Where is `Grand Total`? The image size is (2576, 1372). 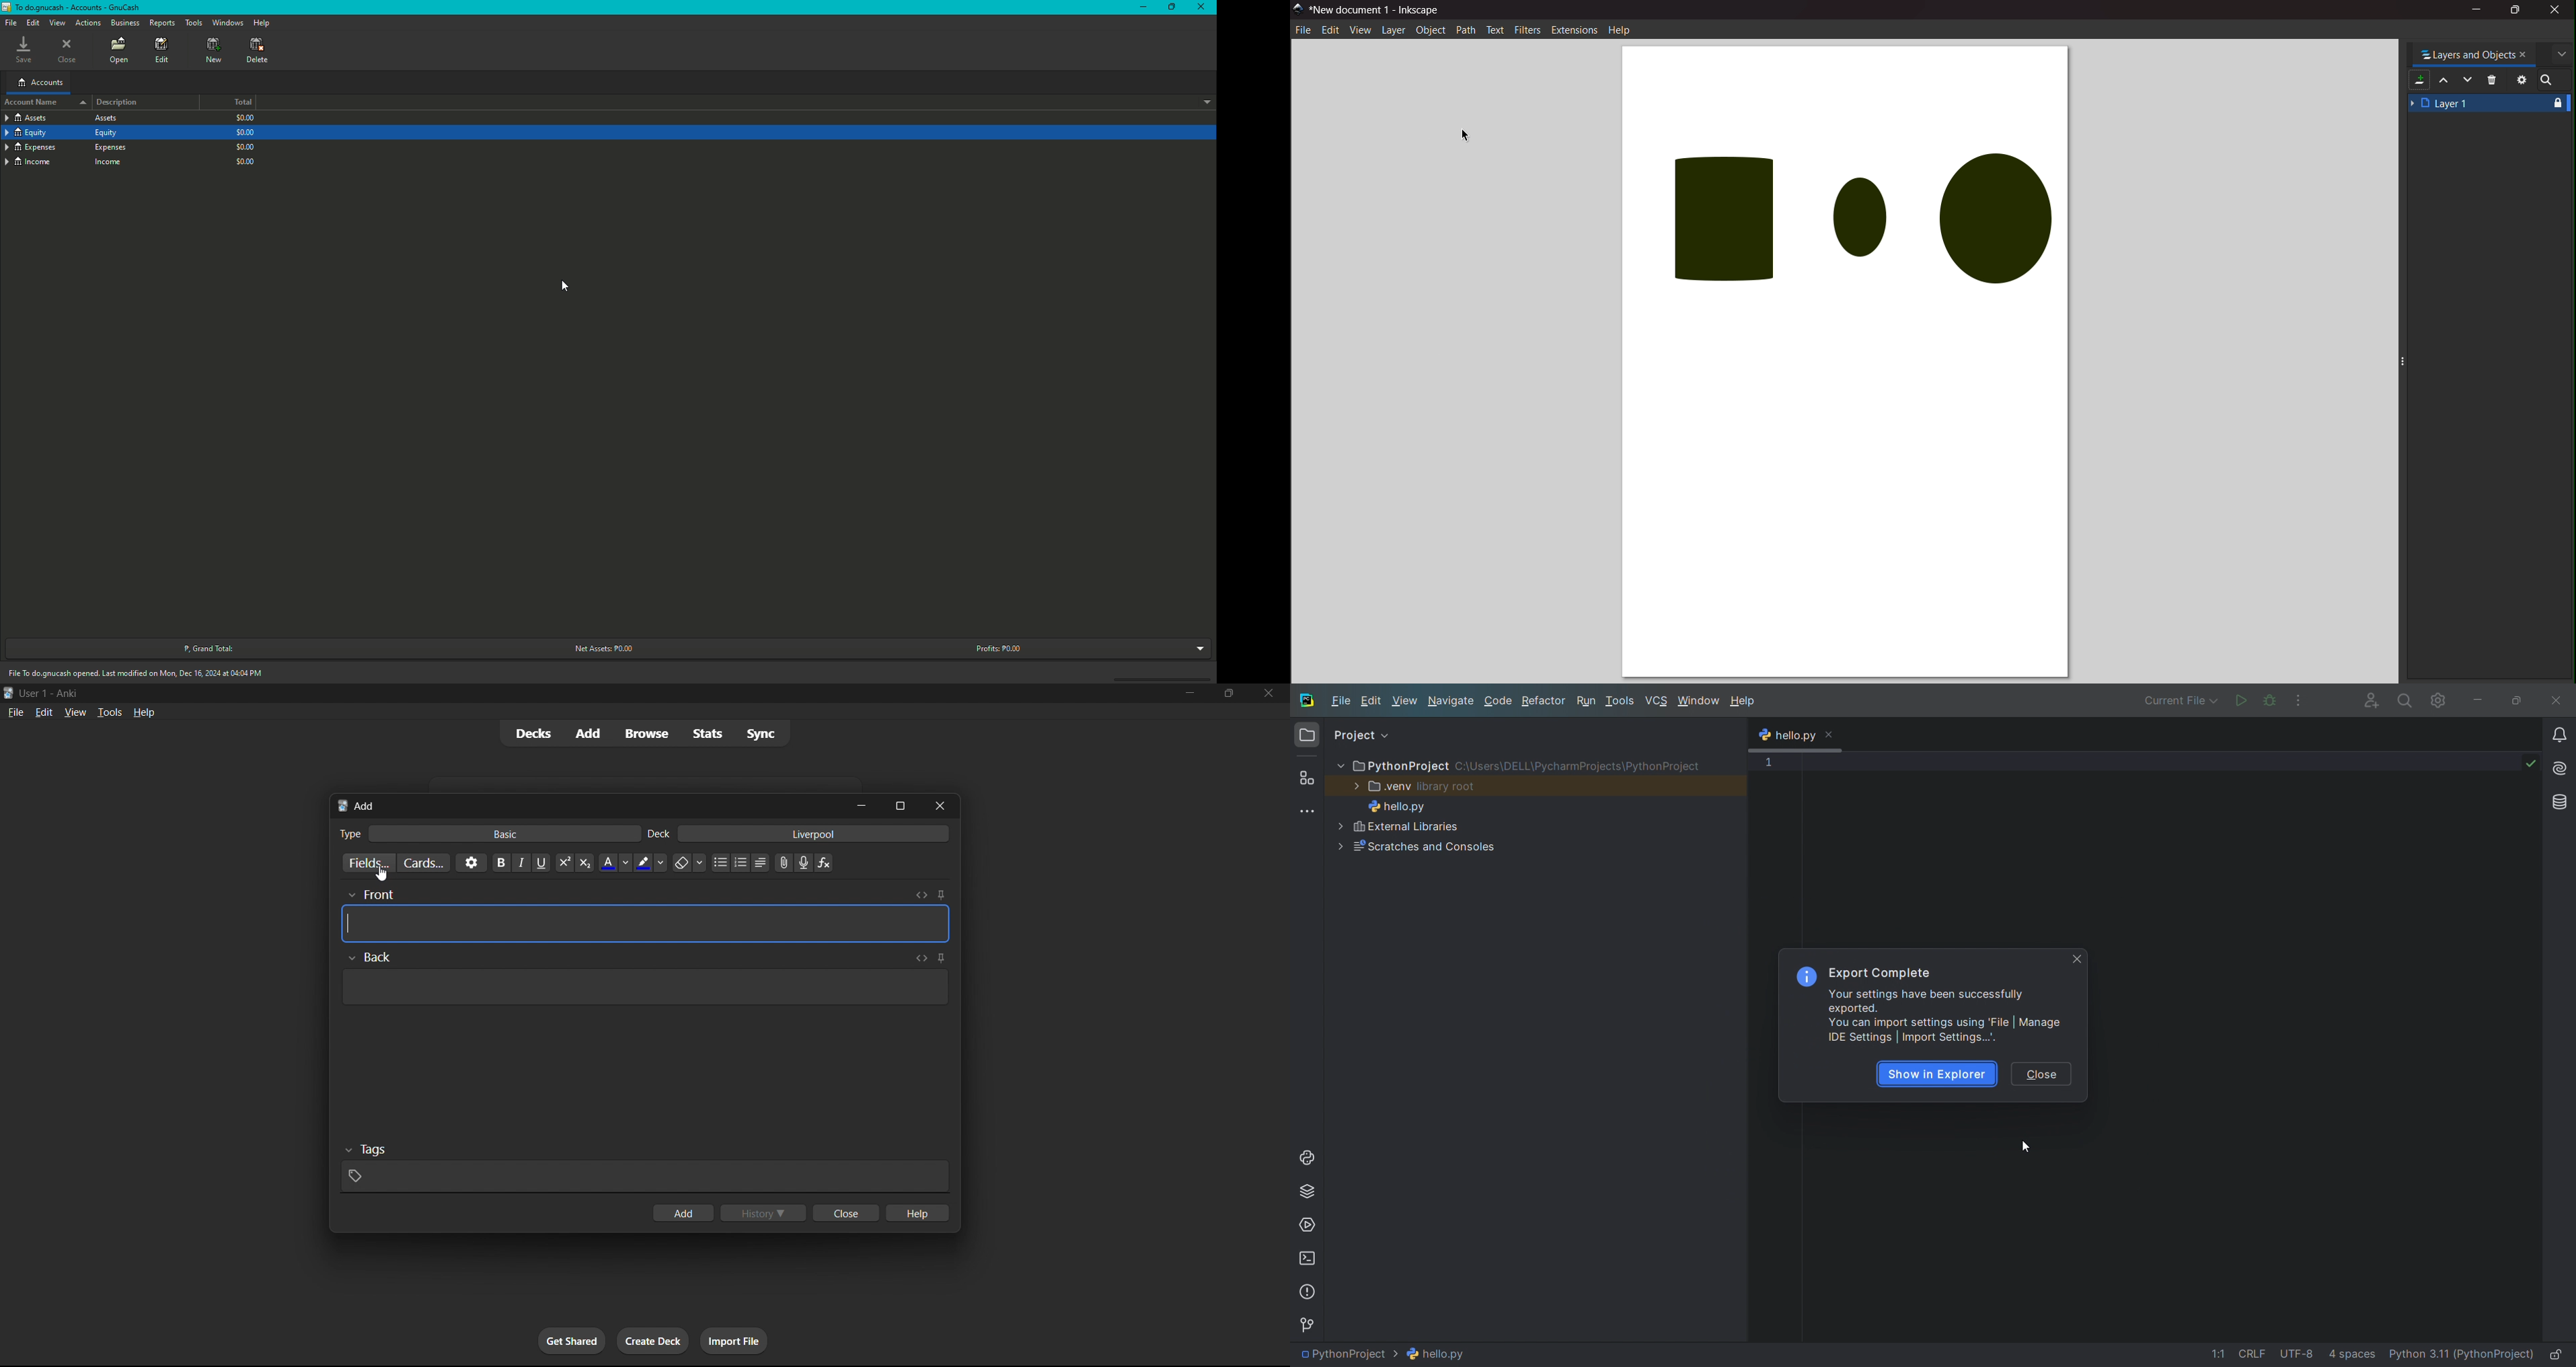
Grand Total is located at coordinates (205, 649).